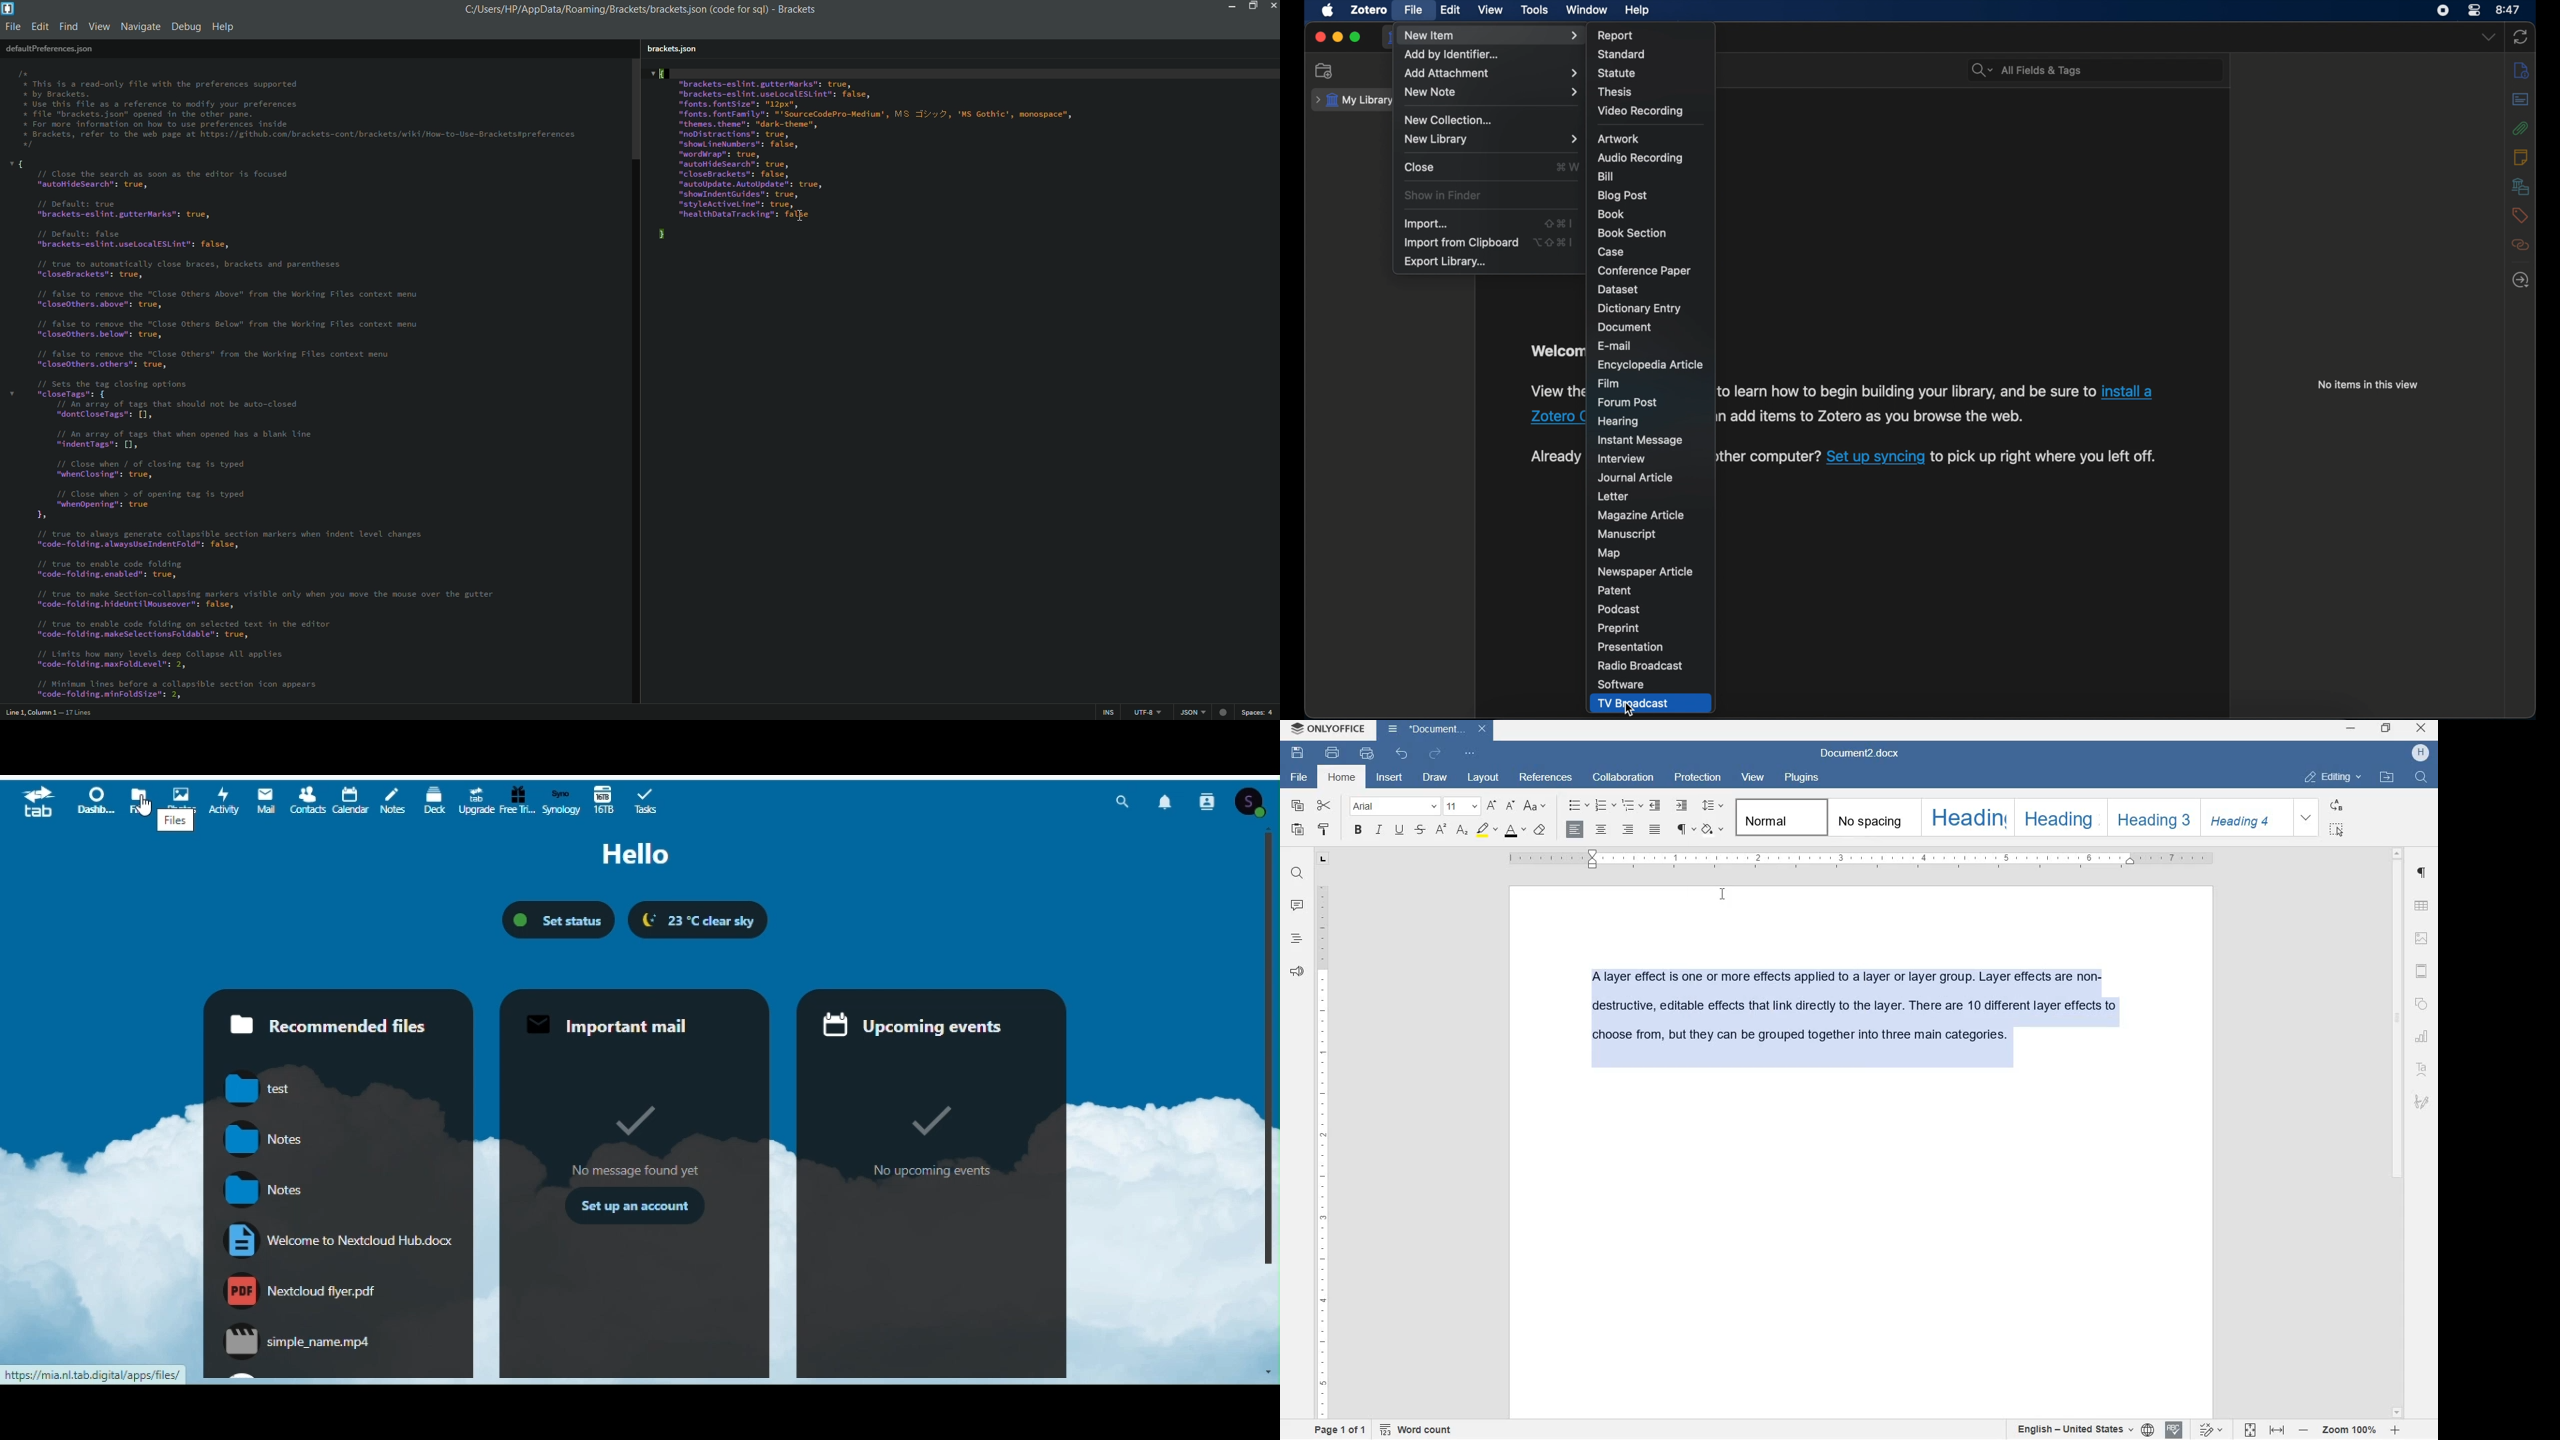 The height and width of the screenshot is (1456, 2576). What do you see at coordinates (1337, 38) in the screenshot?
I see `minimize` at bounding box center [1337, 38].